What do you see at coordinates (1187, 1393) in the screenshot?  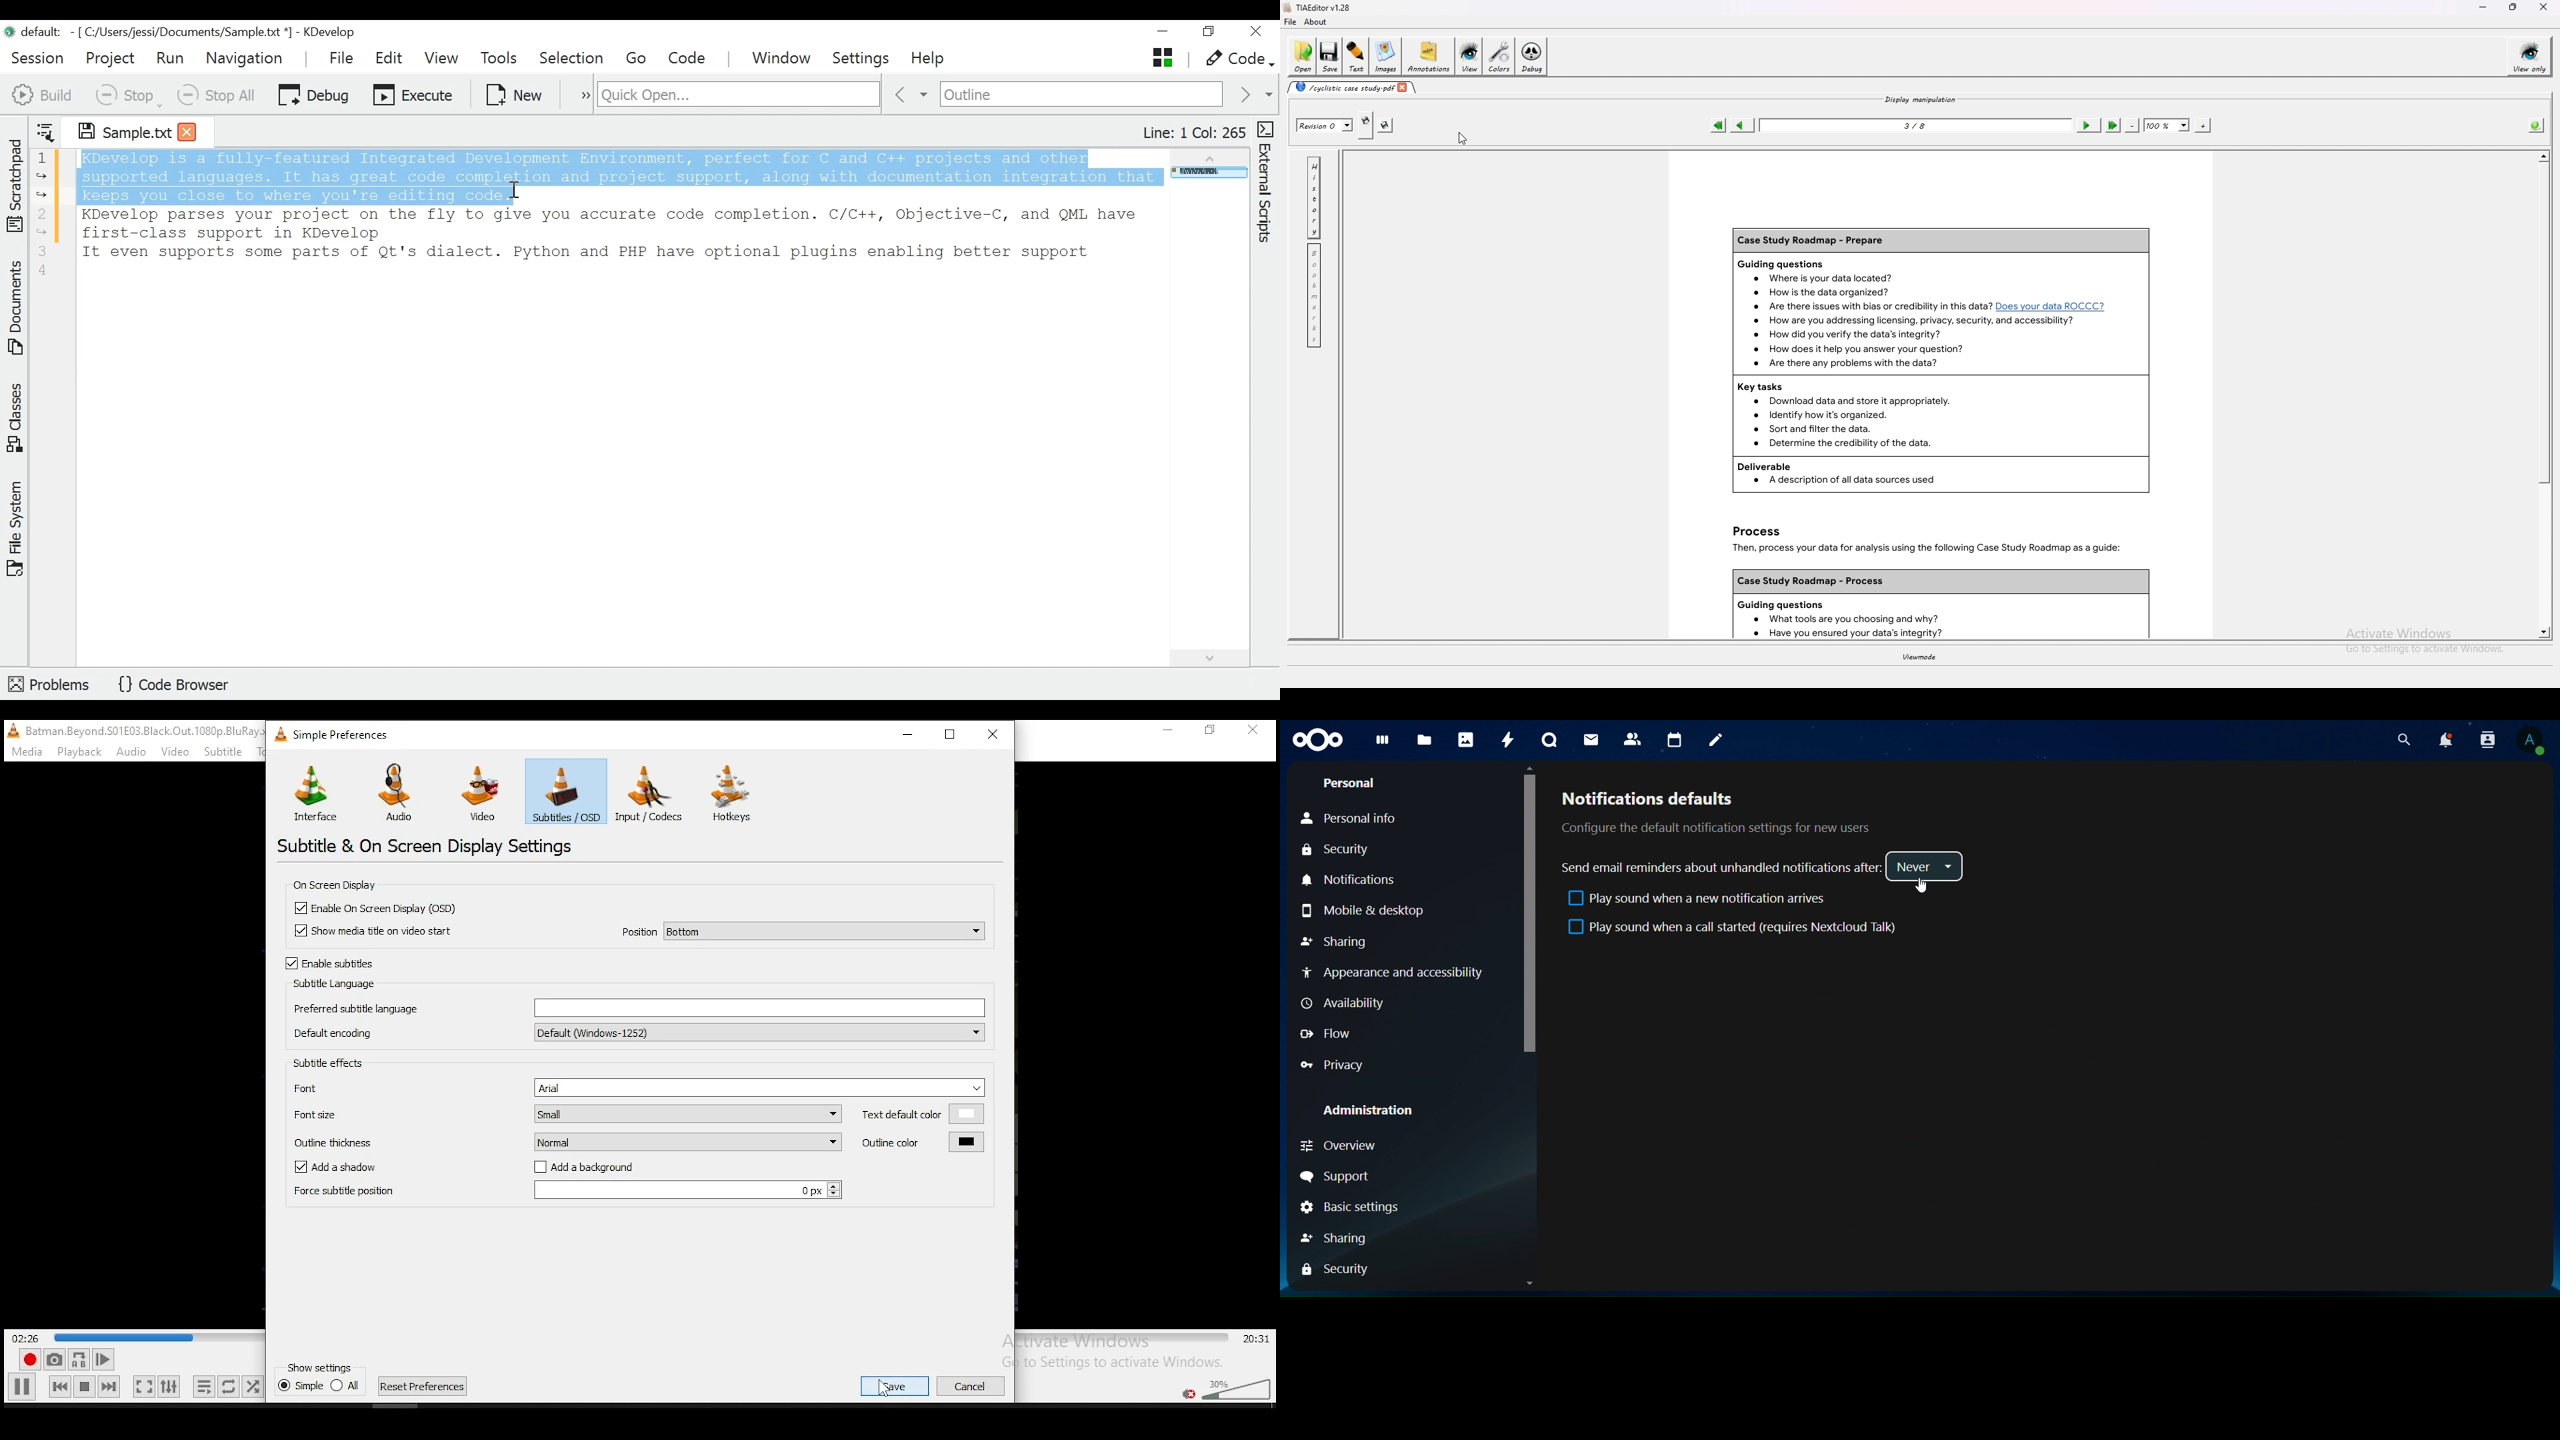 I see `mute/unmute` at bounding box center [1187, 1393].